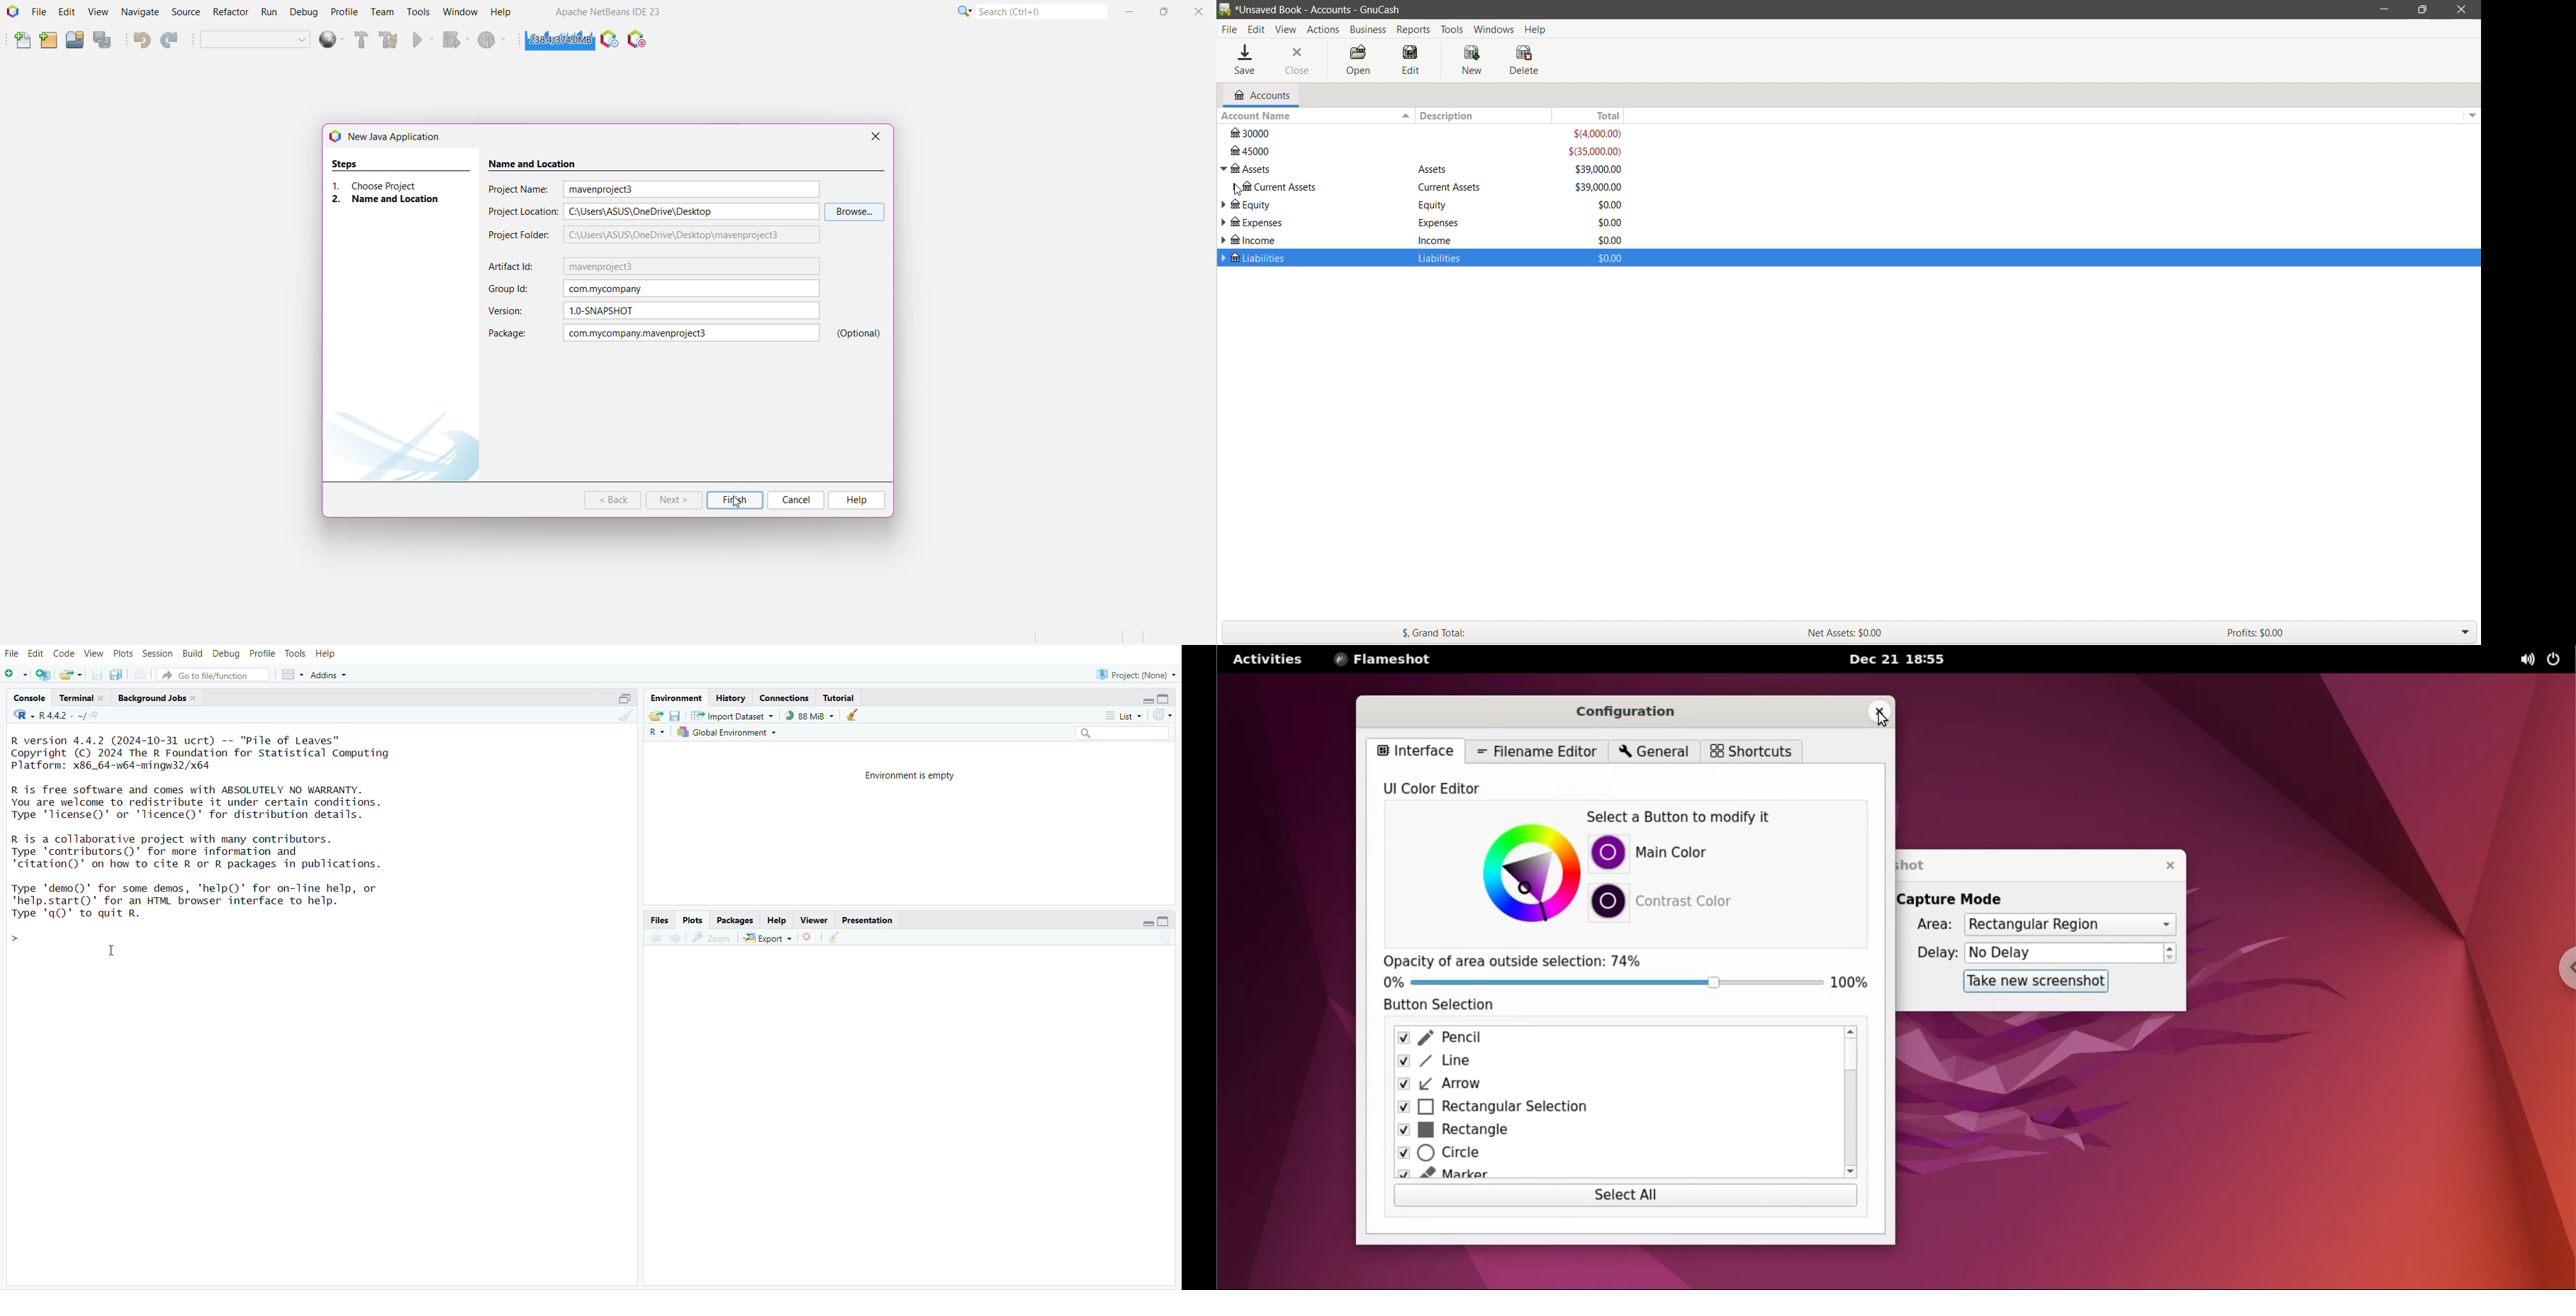 The height and width of the screenshot is (1316, 2576). Describe the element at coordinates (44, 675) in the screenshot. I see `create a project` at that location.